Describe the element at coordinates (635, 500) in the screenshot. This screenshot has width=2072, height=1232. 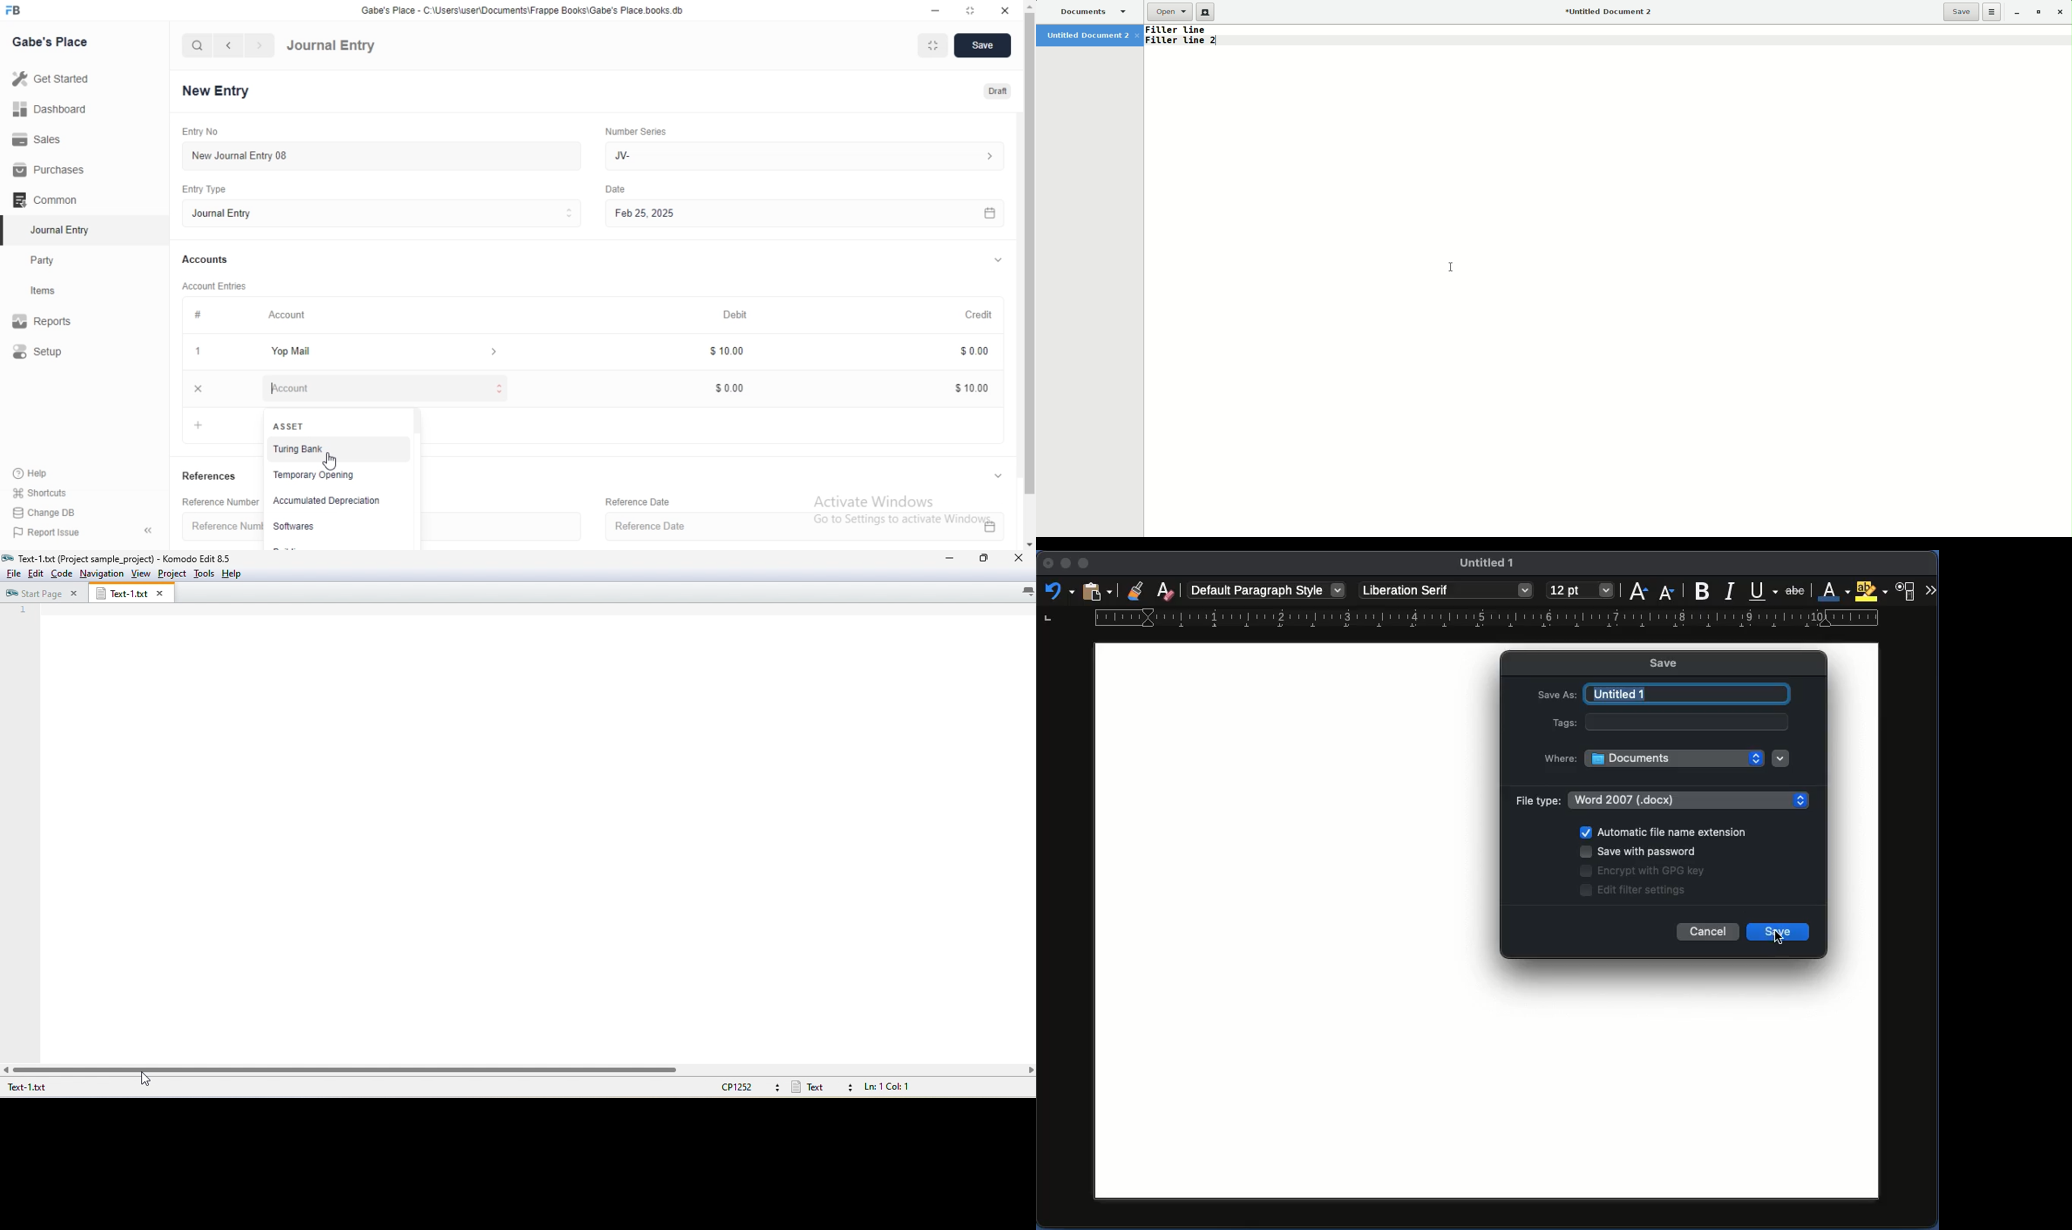
I see `Reference Date` at that location.